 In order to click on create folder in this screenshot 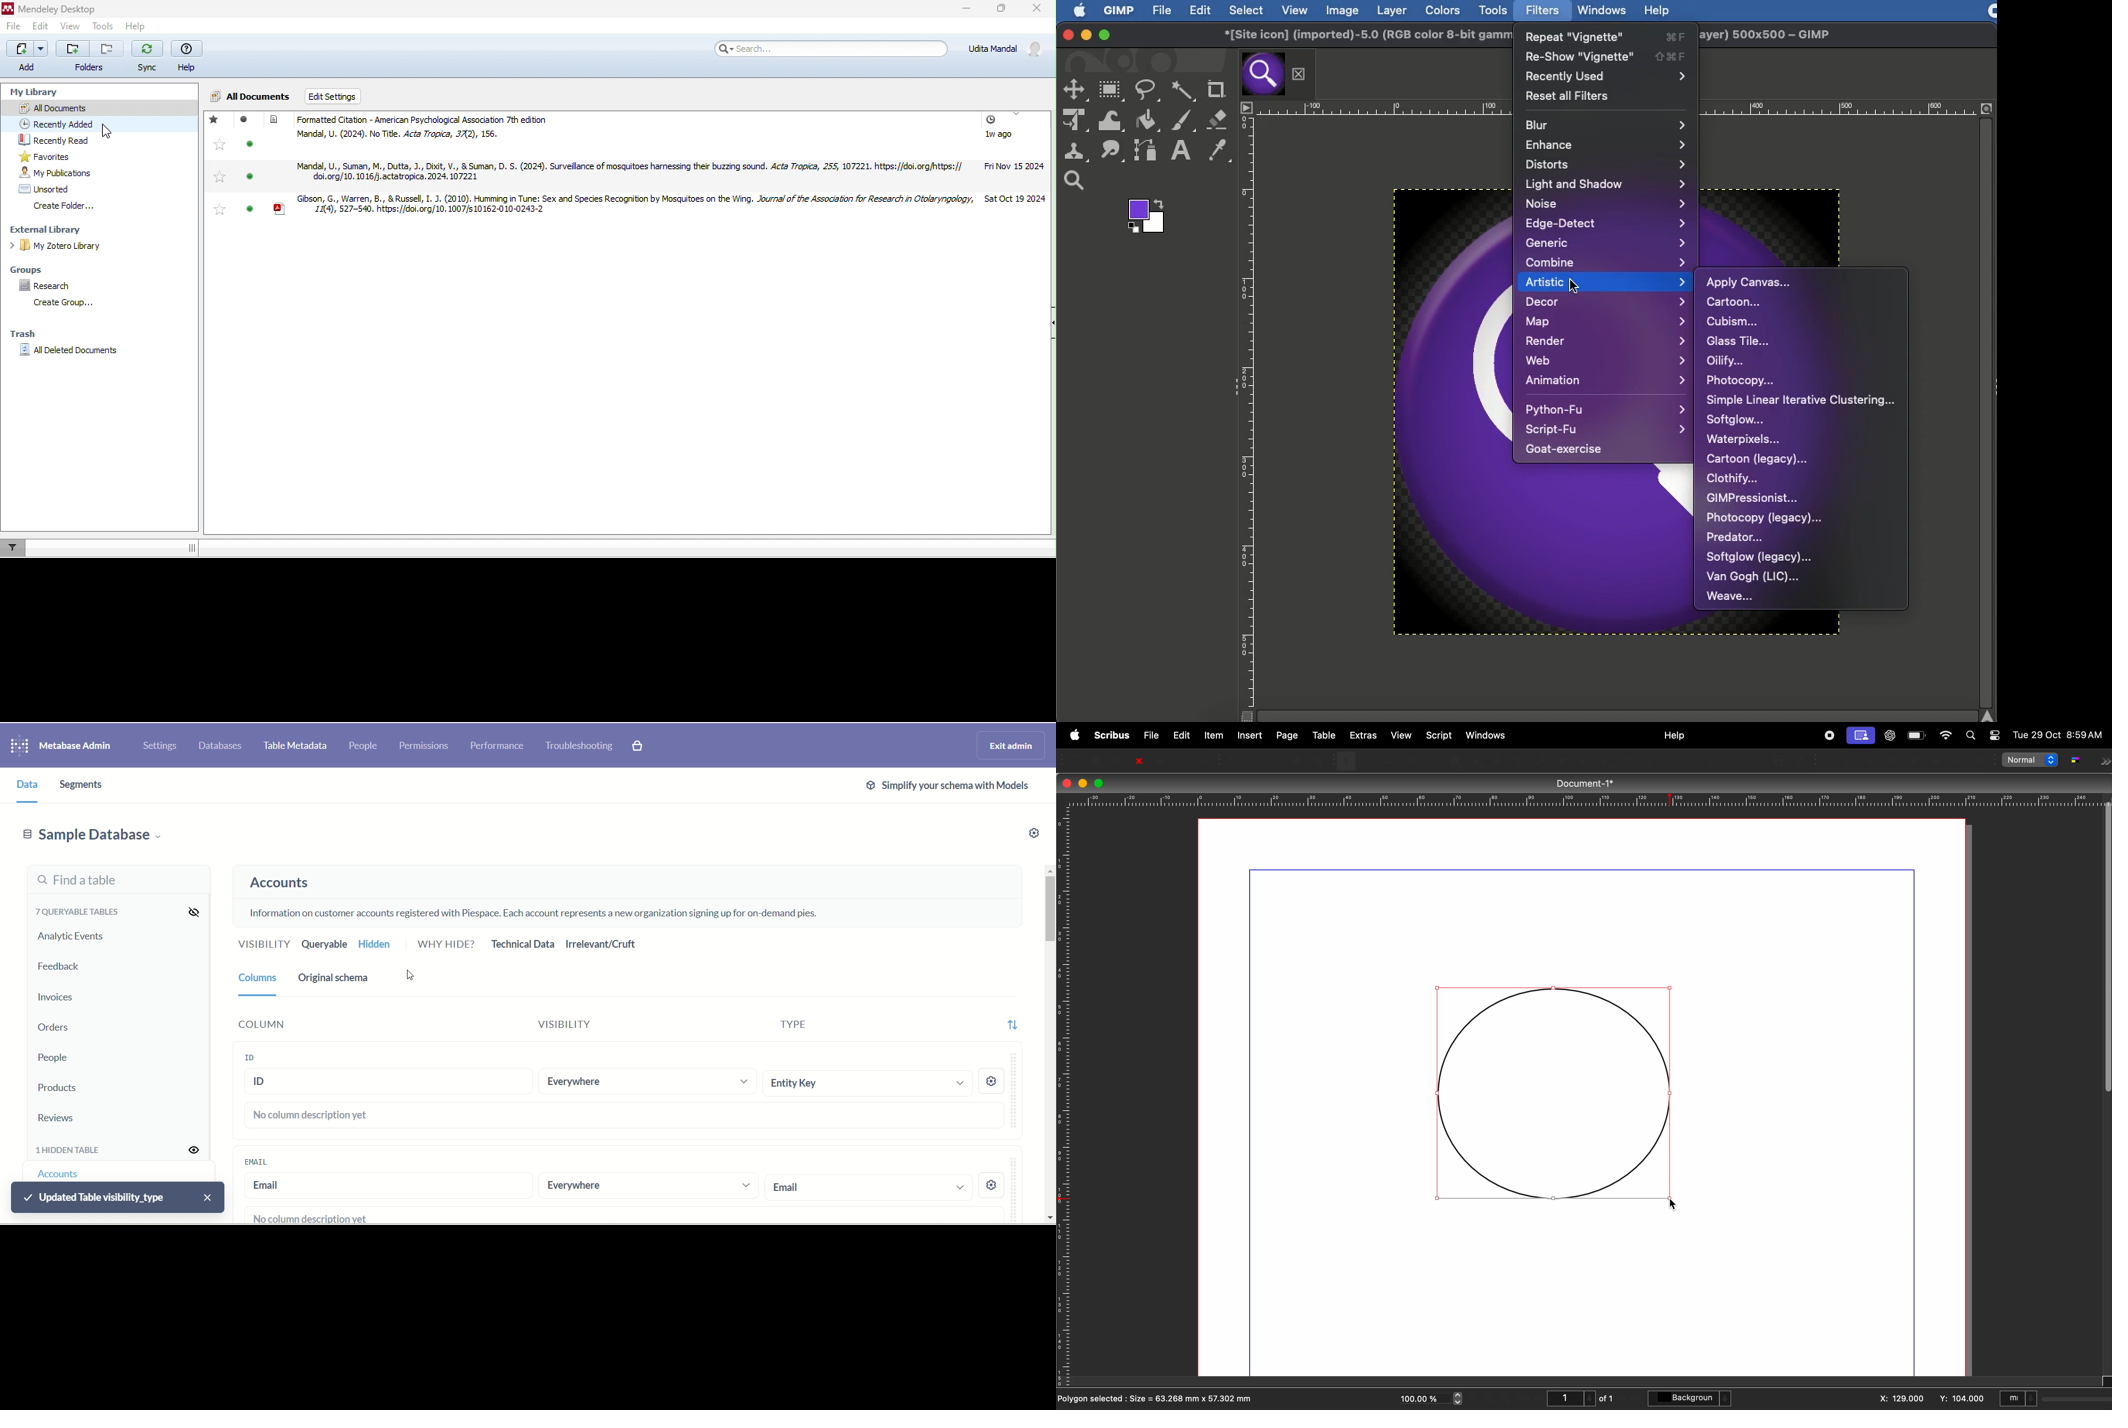, I will do `click(76, 207)`.